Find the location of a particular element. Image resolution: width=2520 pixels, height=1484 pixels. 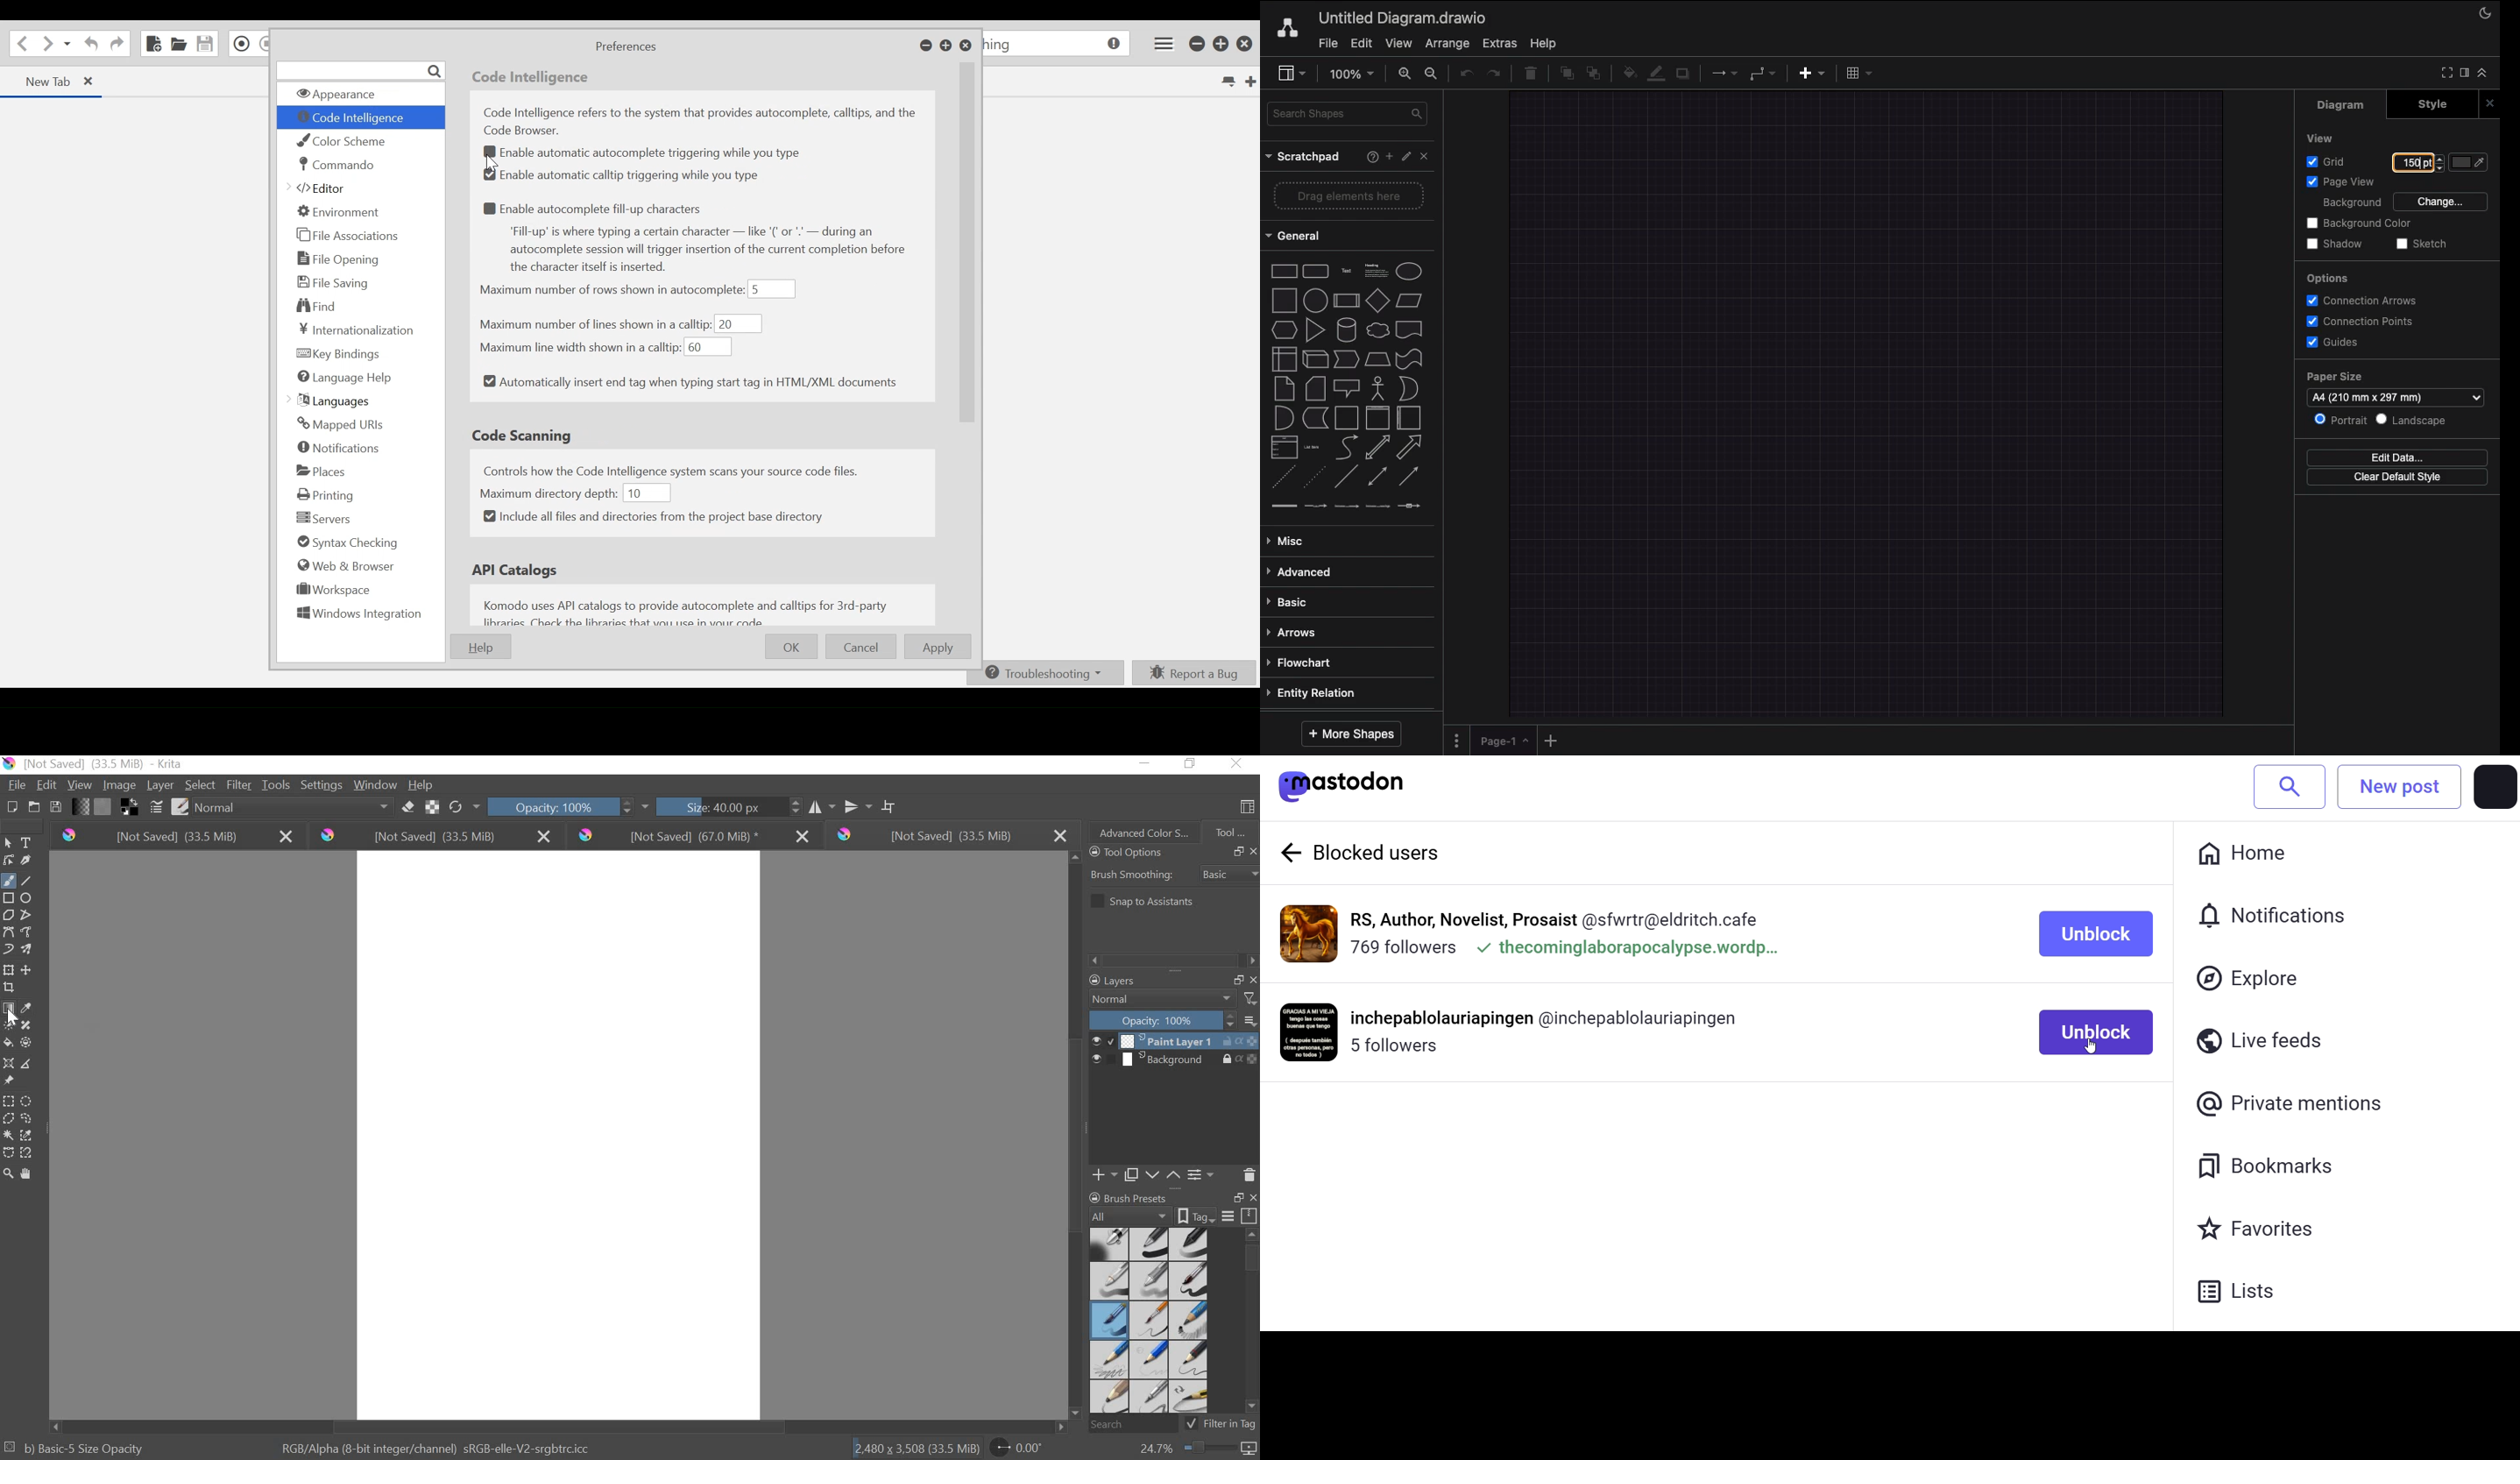

polygon is located at coordinates (9, 914).